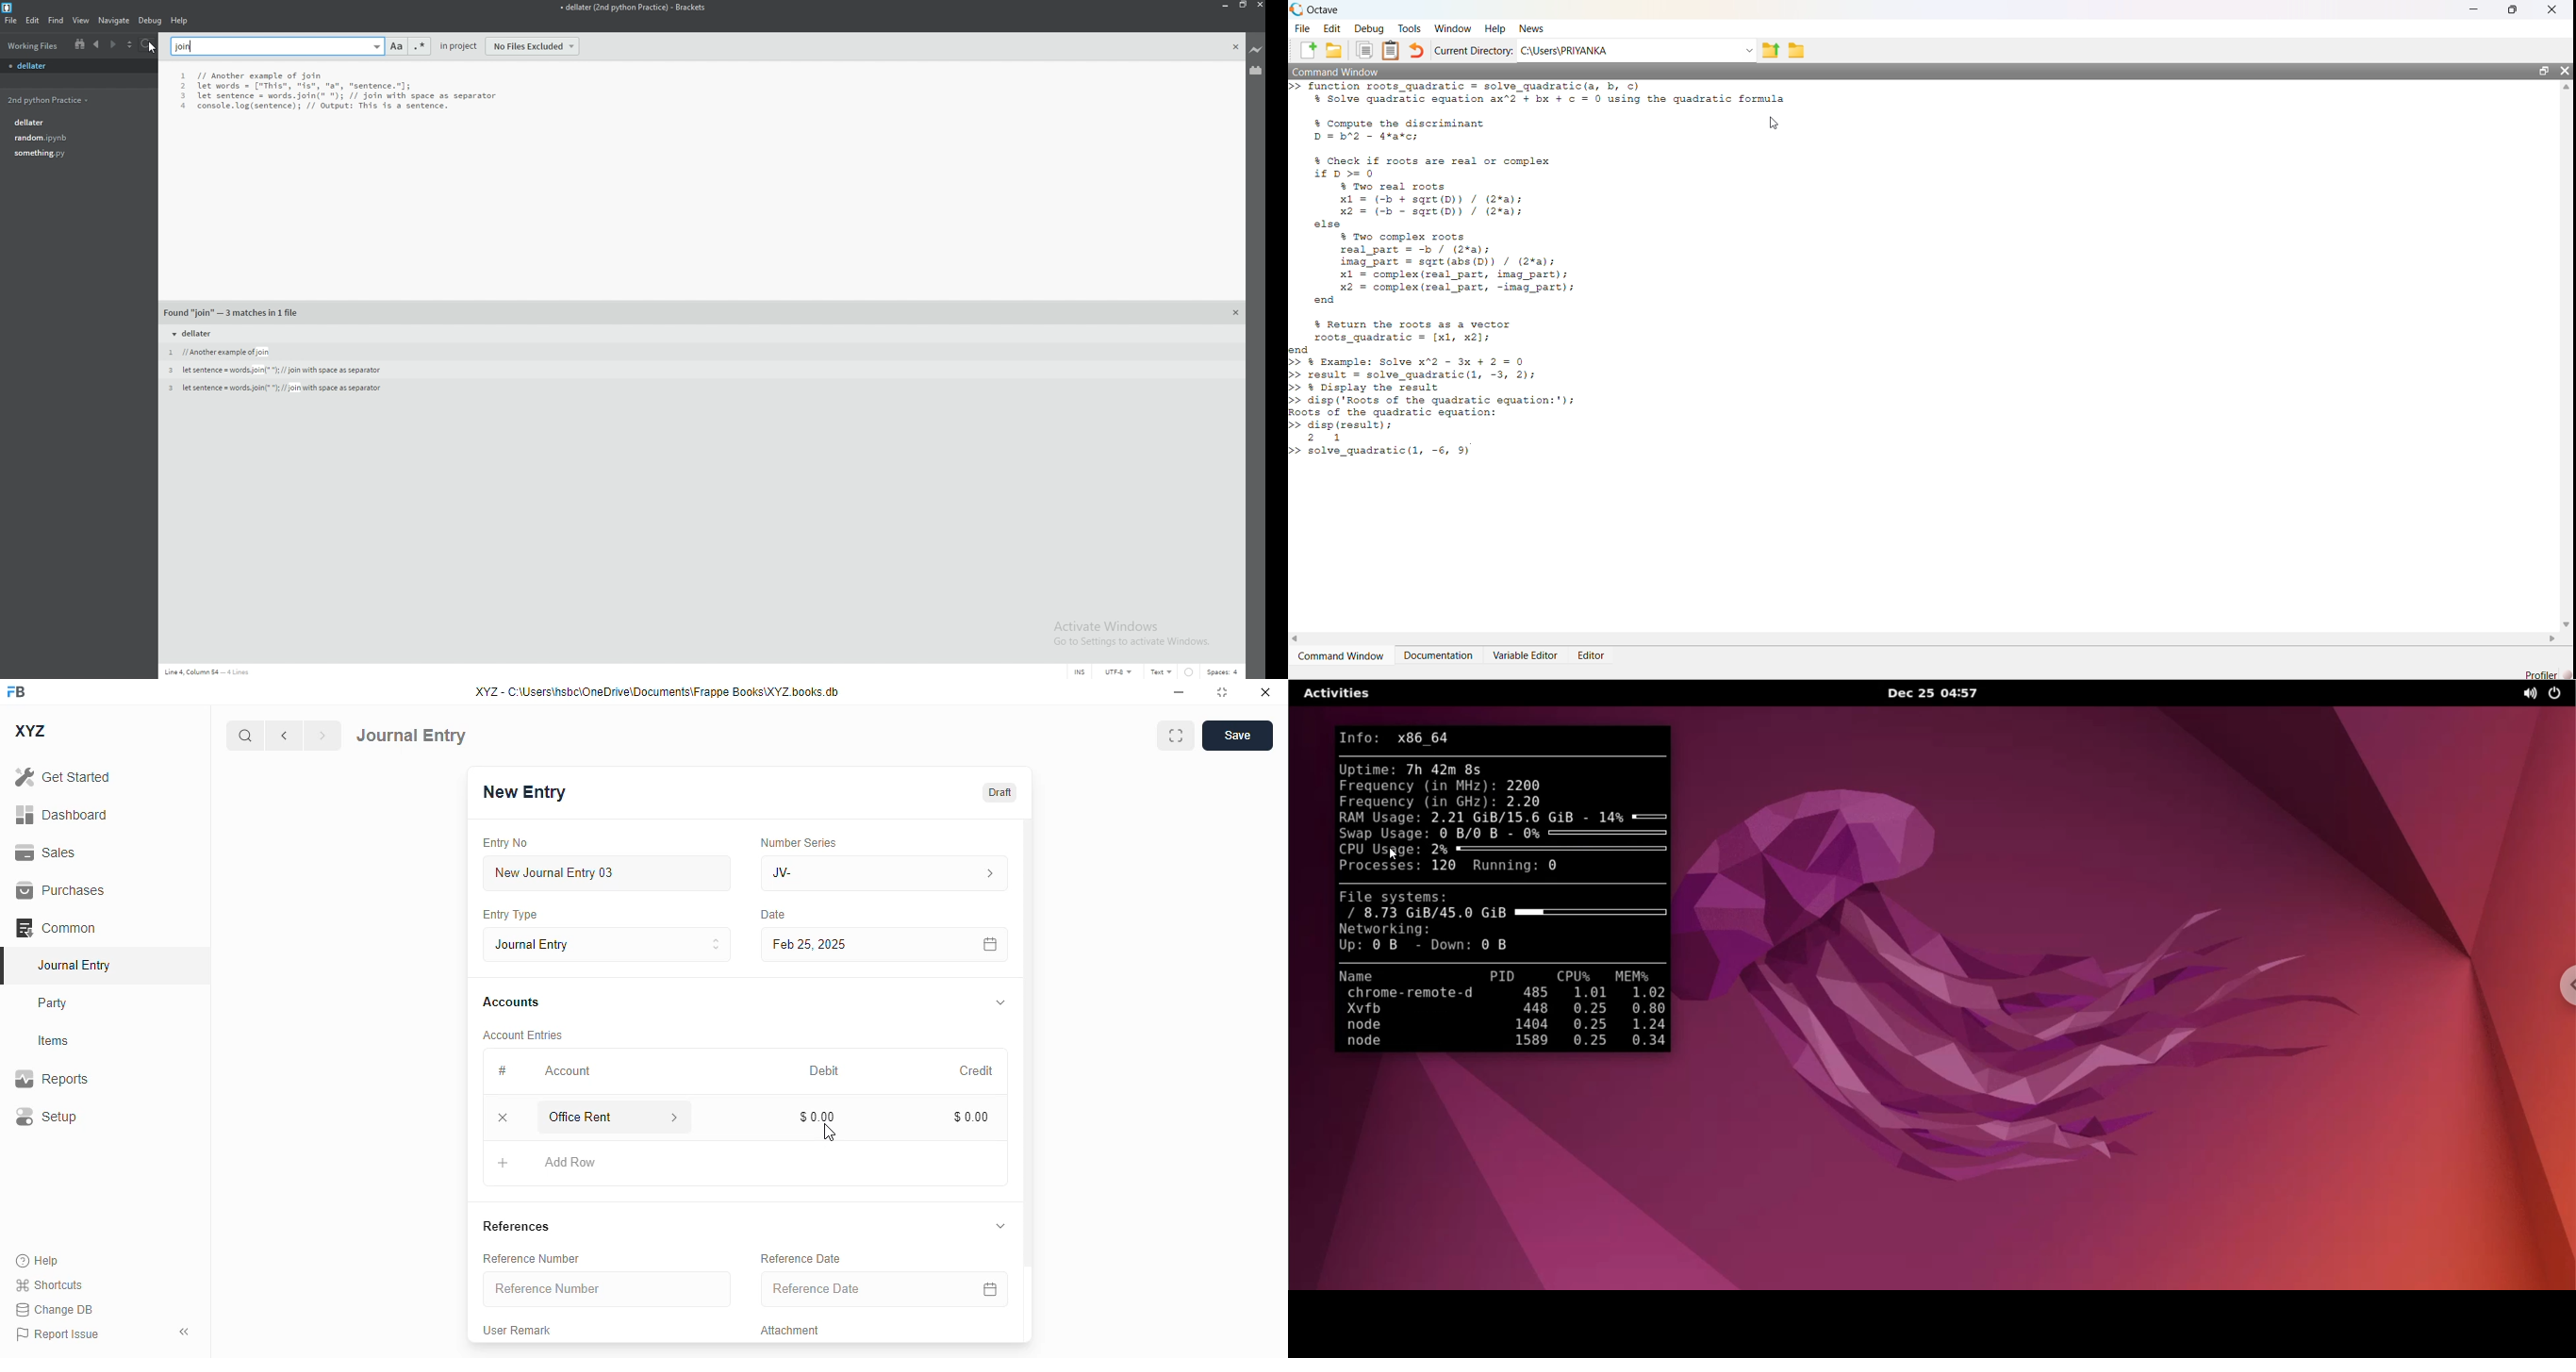 This screenshot has height=1372, width=2576. I want to click on feb 25, 2025, so click(858, 945).